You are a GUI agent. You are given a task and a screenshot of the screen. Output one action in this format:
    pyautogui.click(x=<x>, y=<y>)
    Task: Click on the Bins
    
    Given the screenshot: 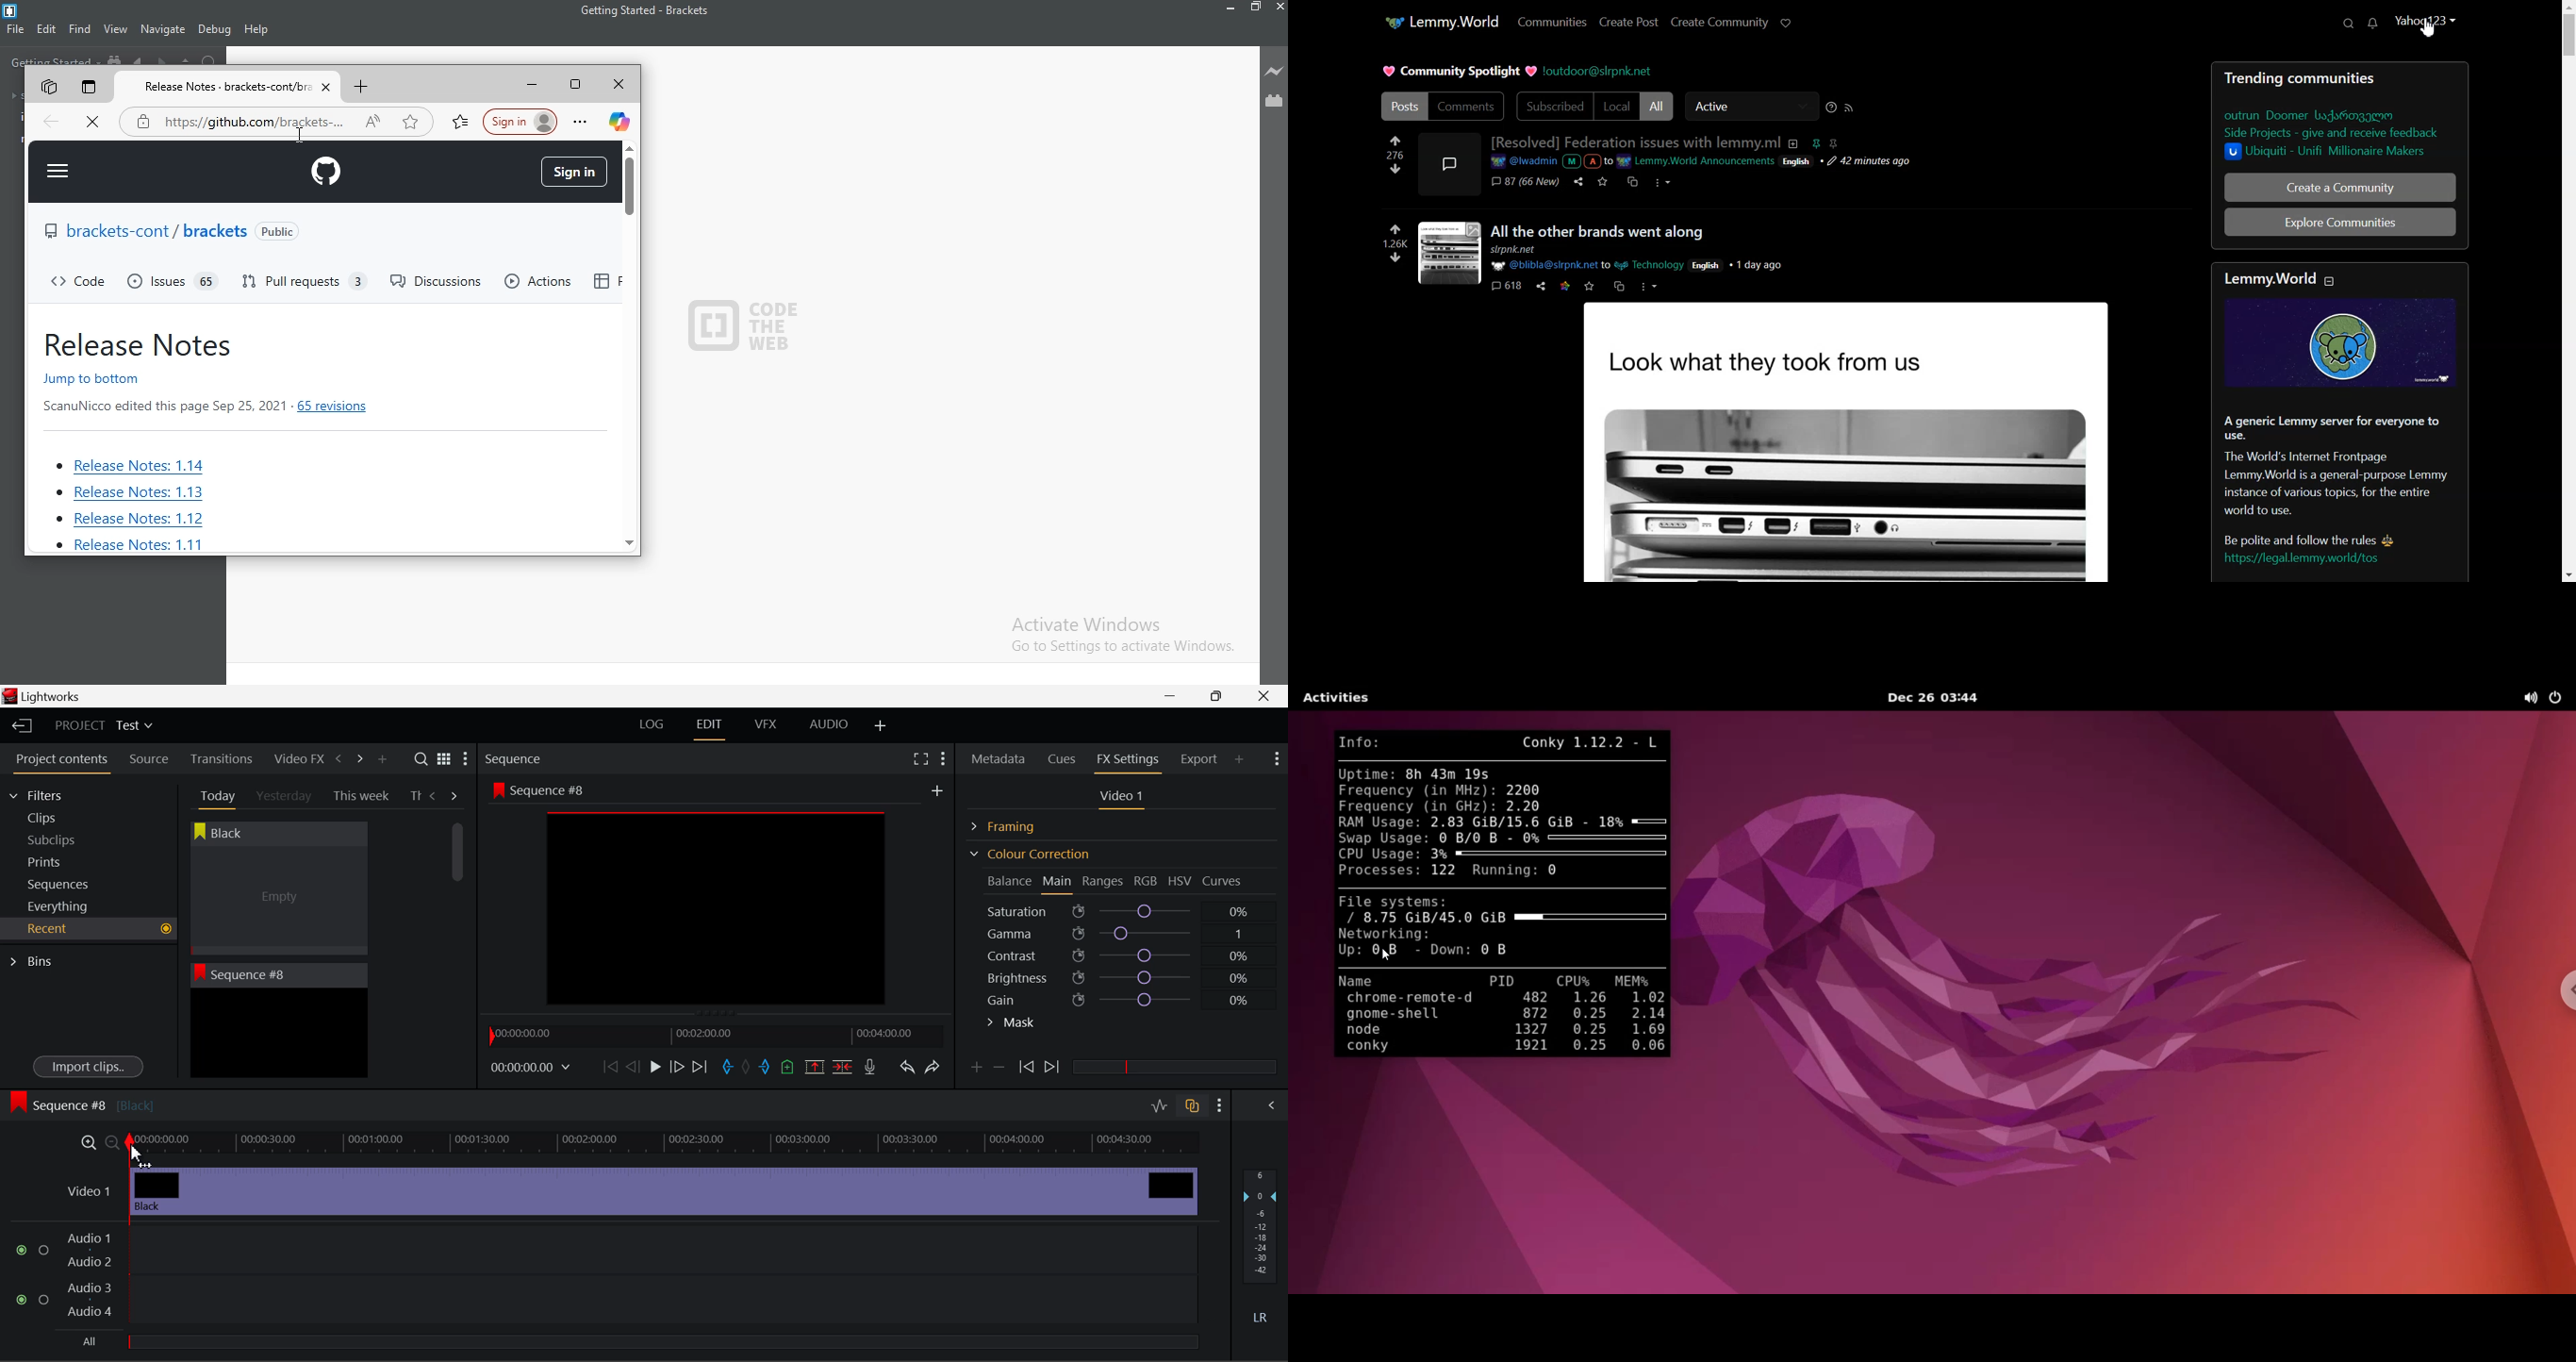 What is the action you would take?
    pyautogui.click(x=36, y=960)
    